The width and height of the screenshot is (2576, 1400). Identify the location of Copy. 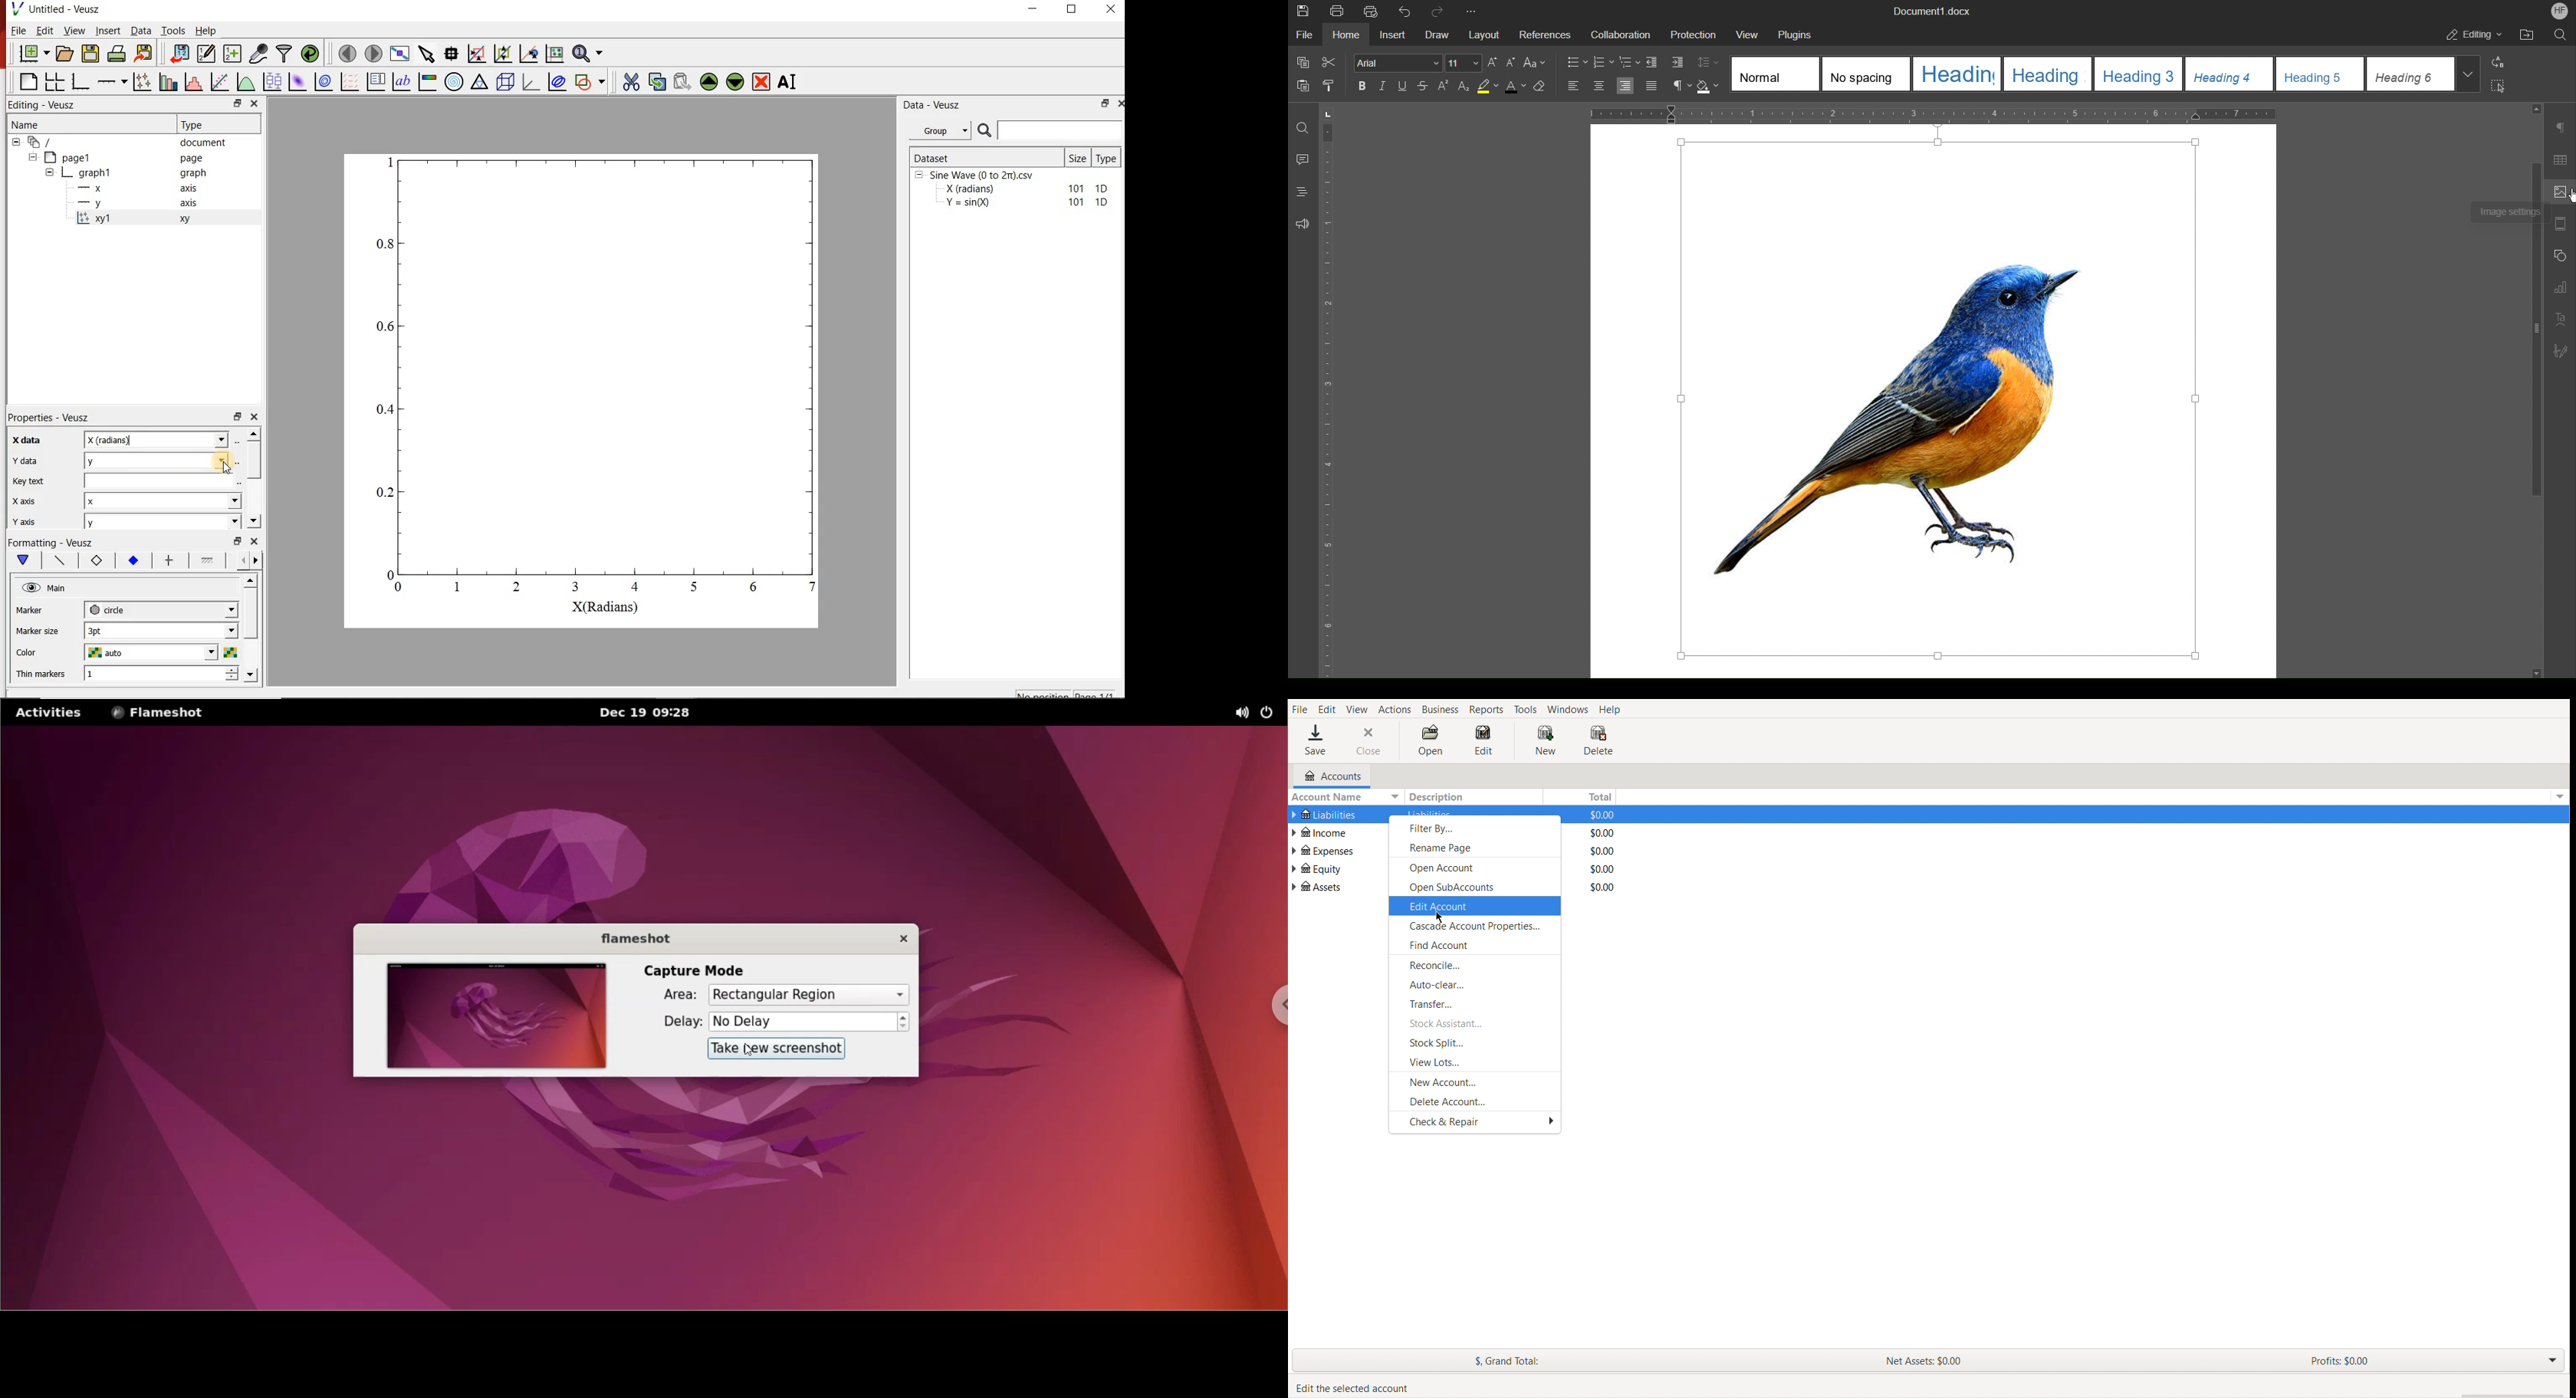
(1301, 62).